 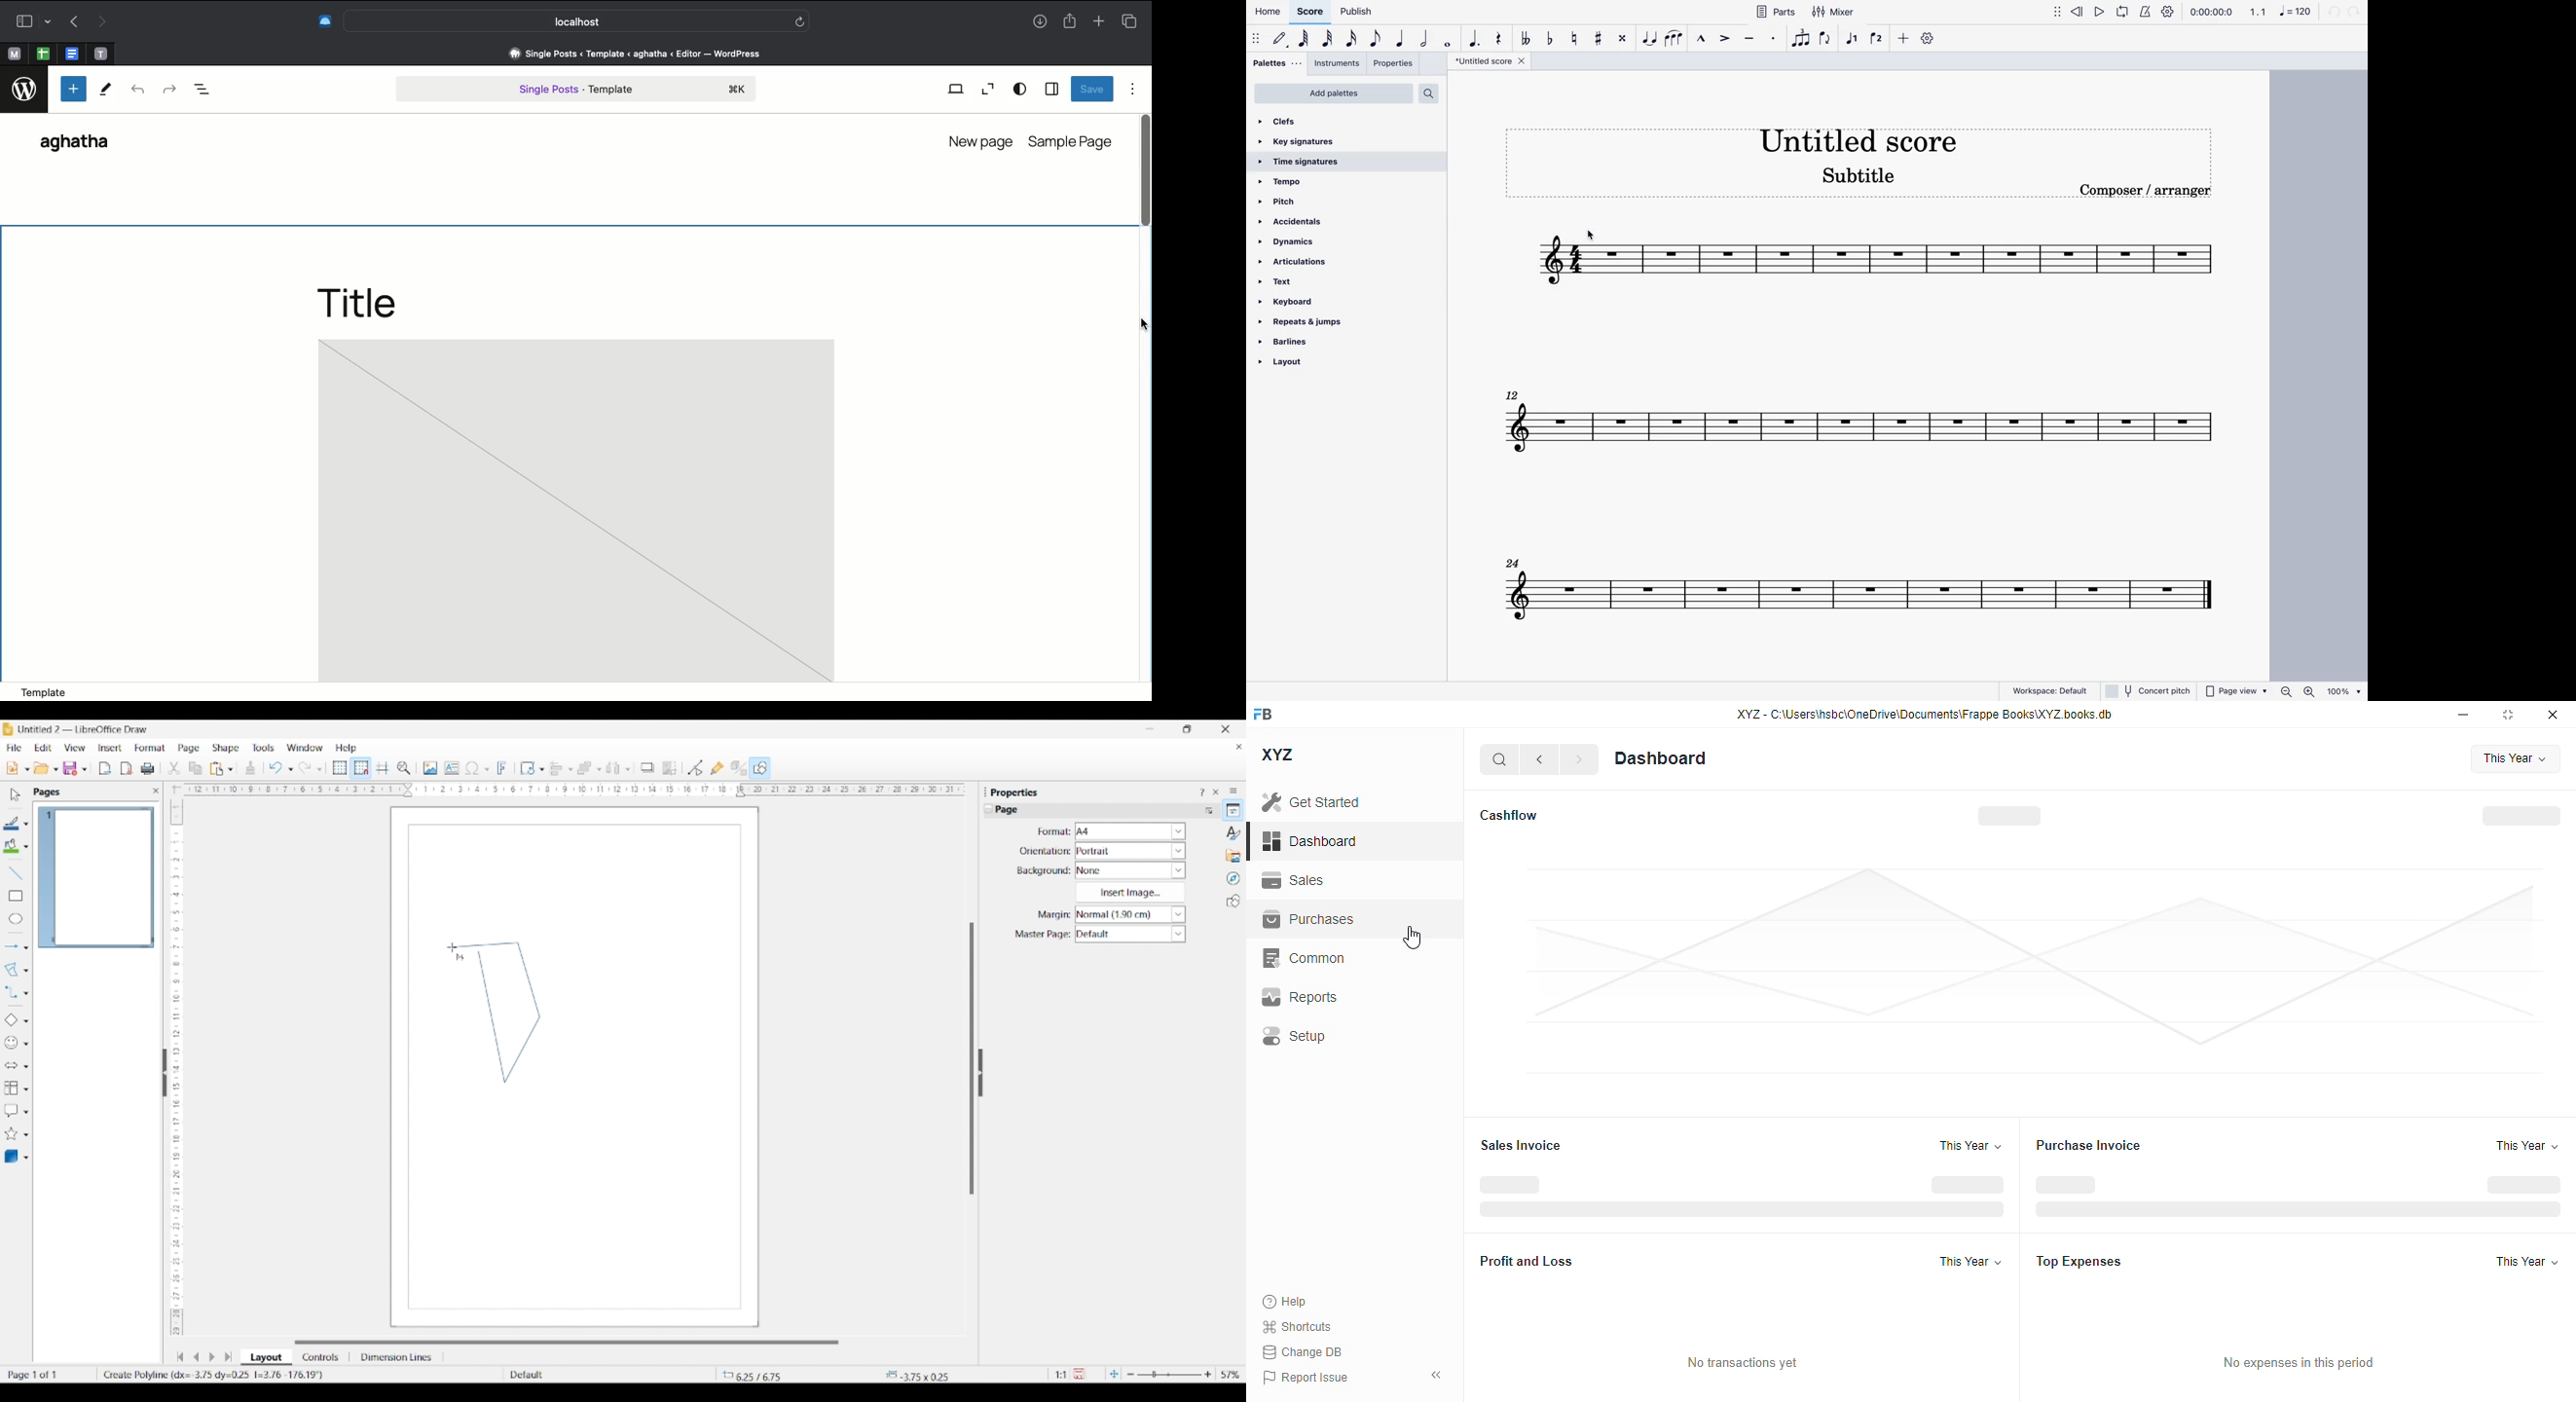 I want to click on Dimension lines, so click(x=397, y=1357).